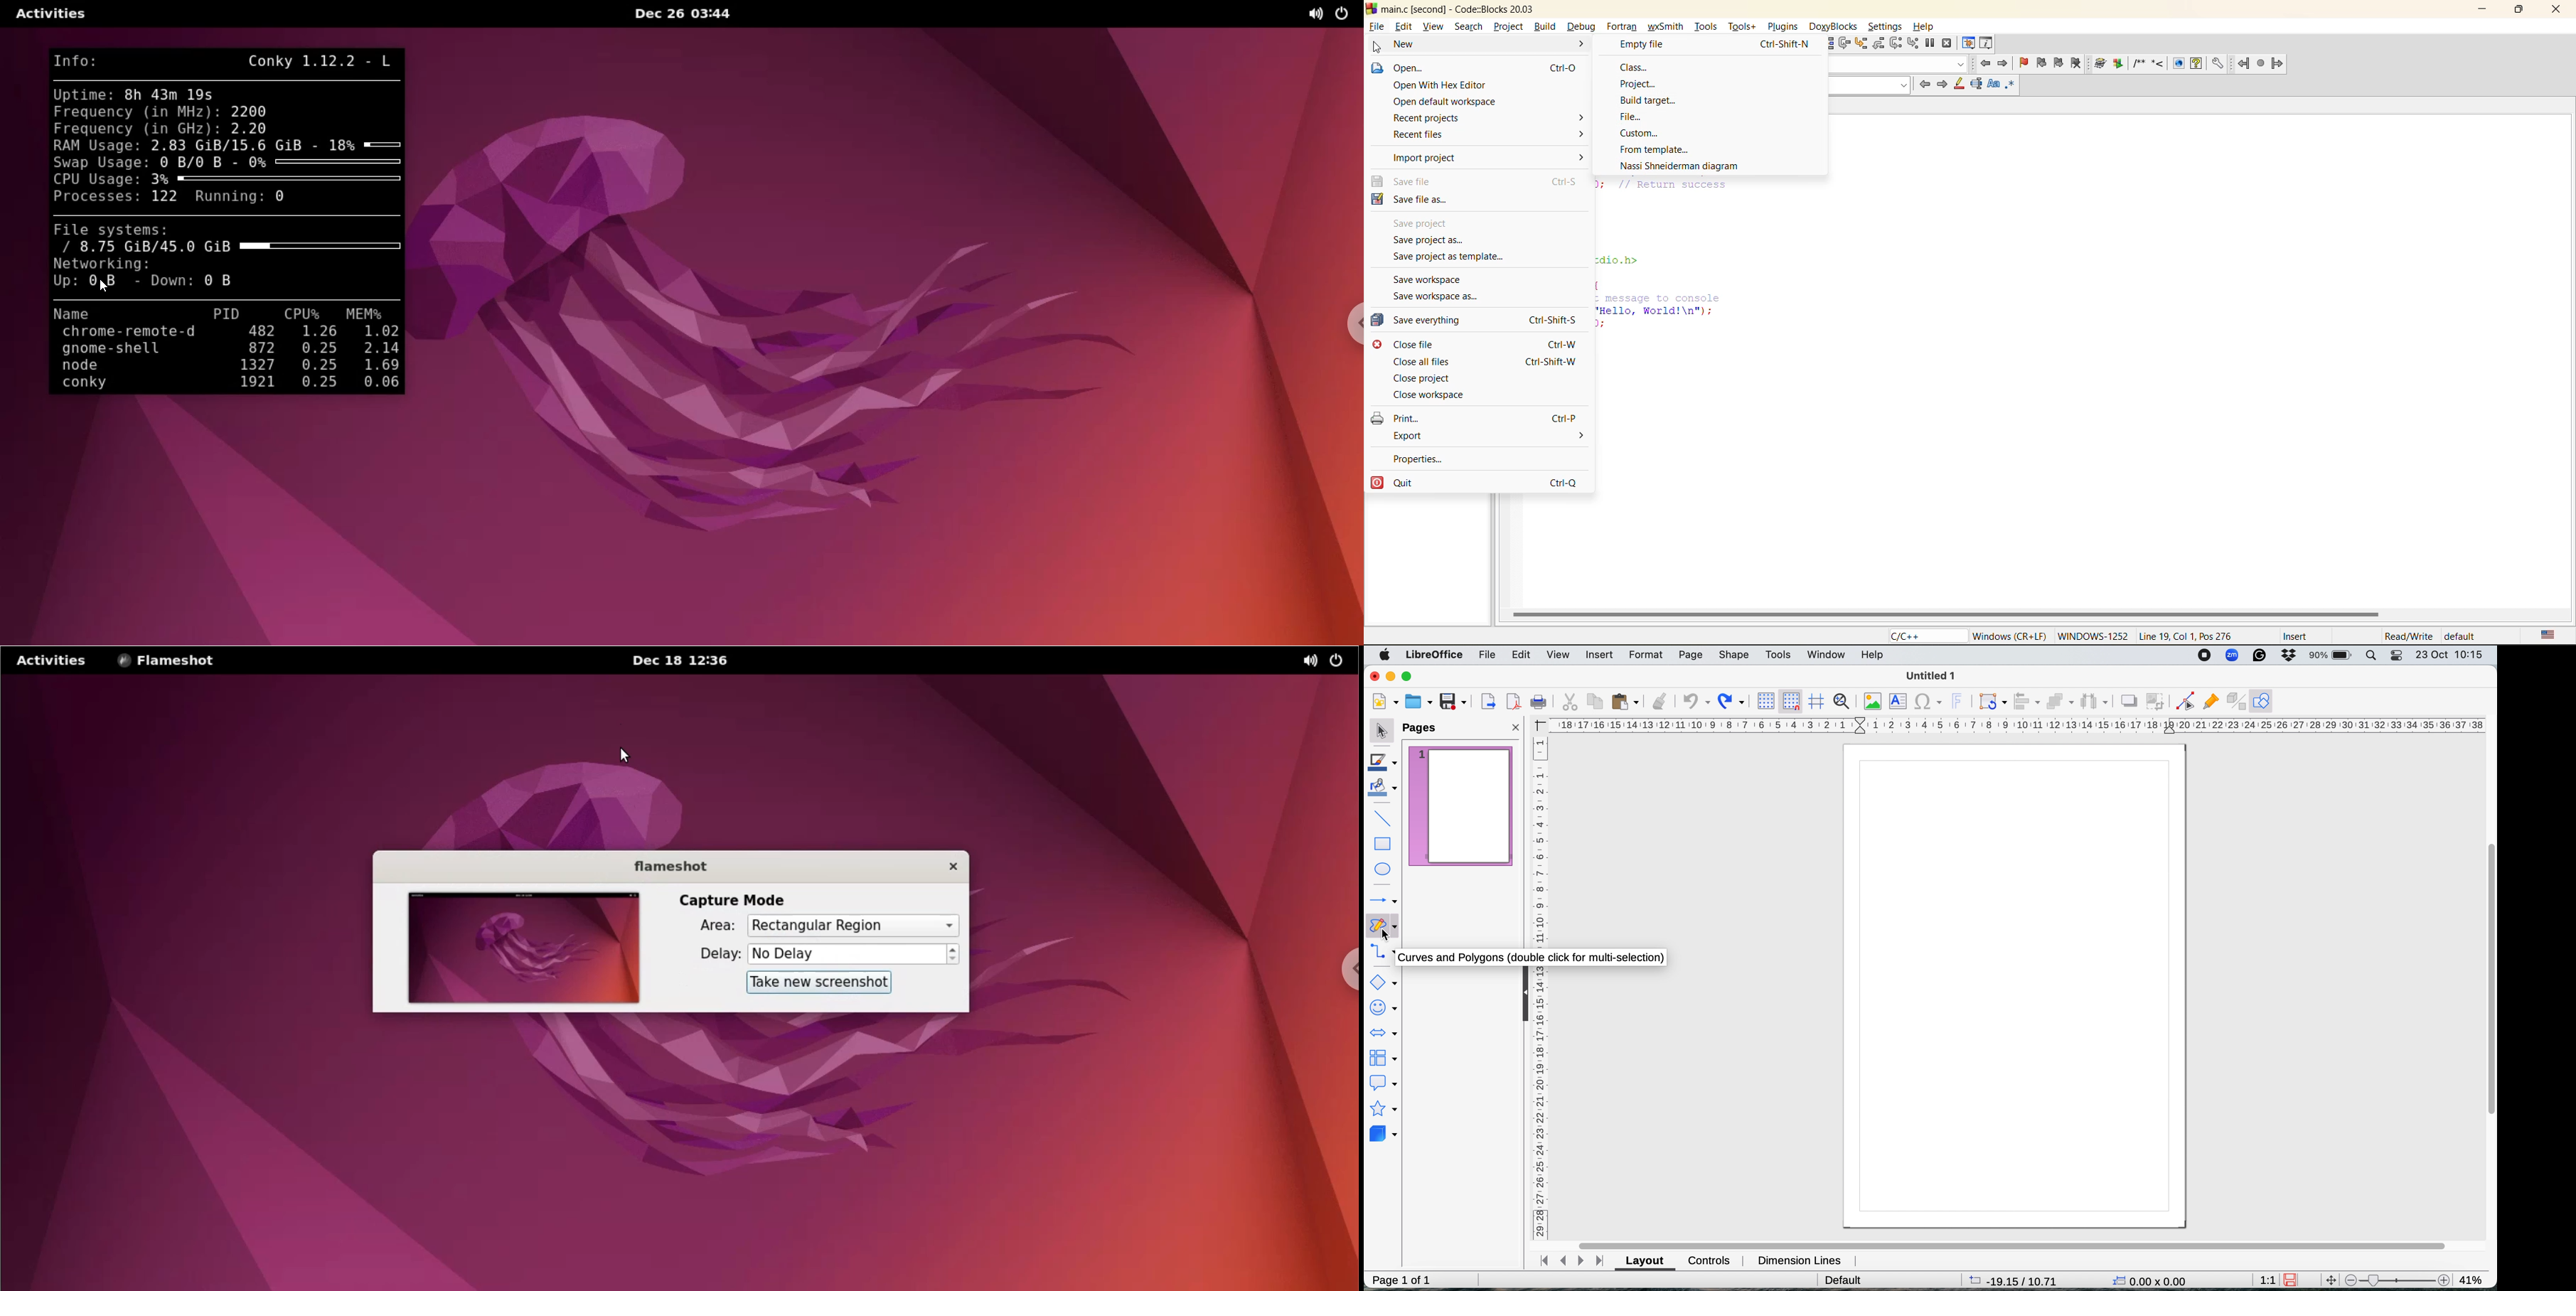 The width and height of the screenshot is (2576, 1316). I want to click on move, so click(2332, 1280).